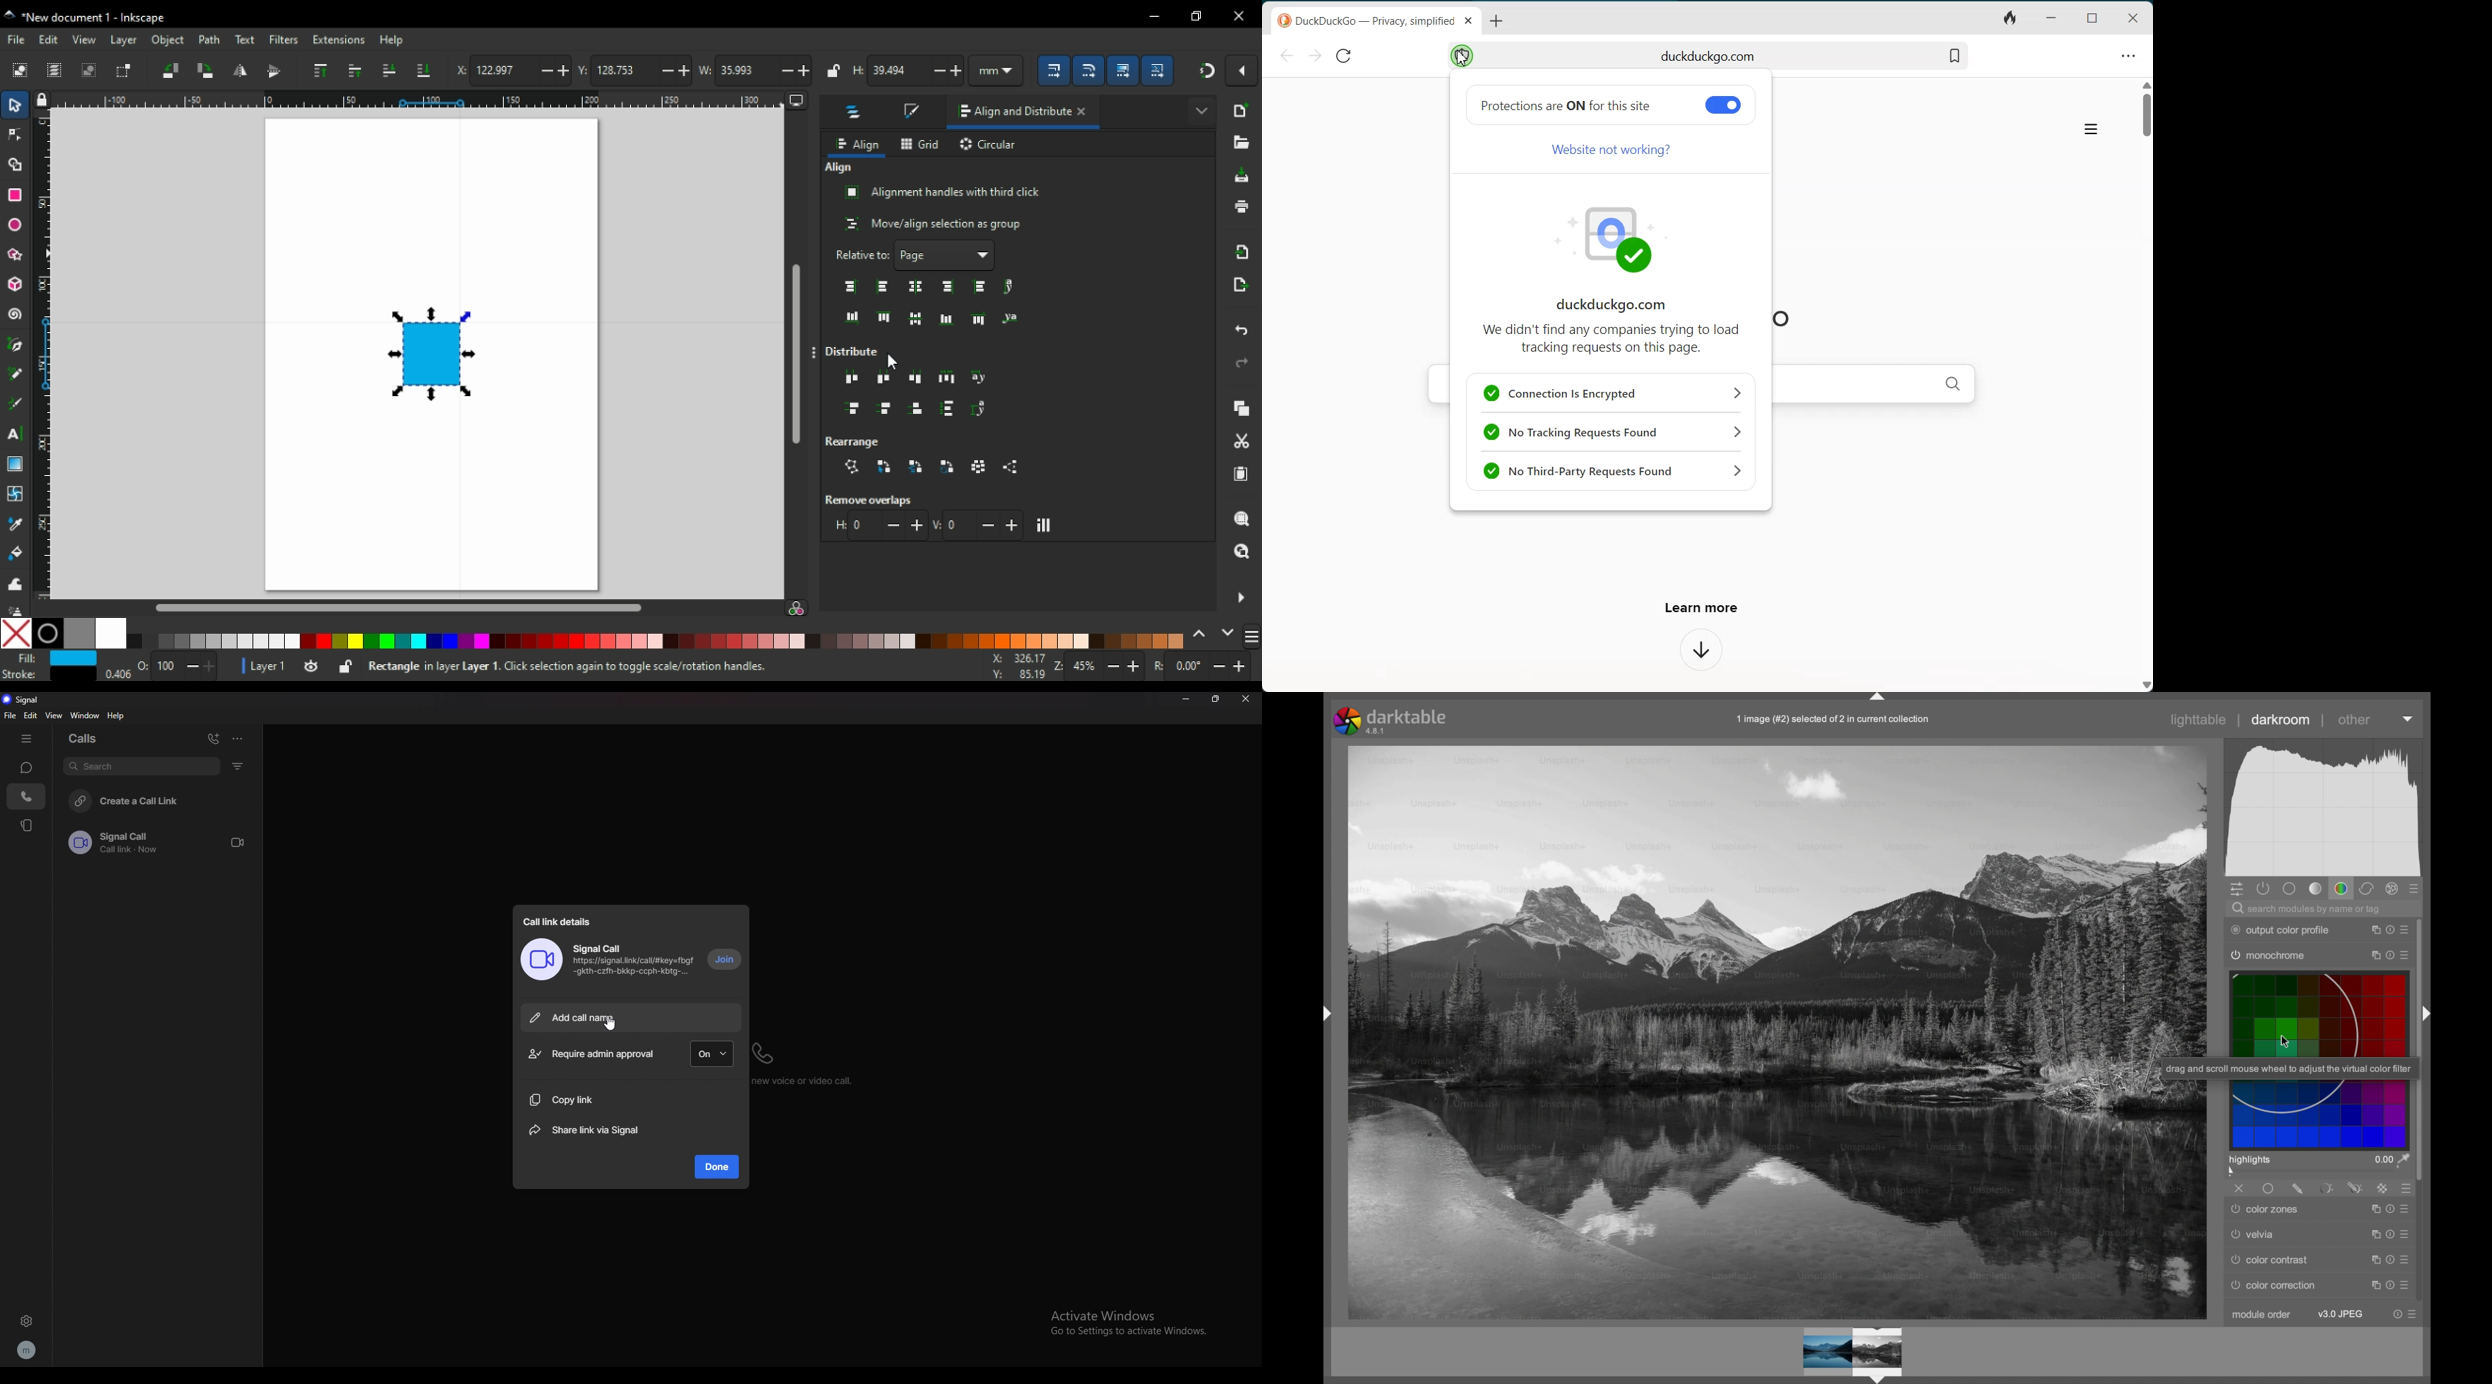 The width and height of the screenshot is (2492, 1400). I want to click on share link via signal, so click(591, 1131).